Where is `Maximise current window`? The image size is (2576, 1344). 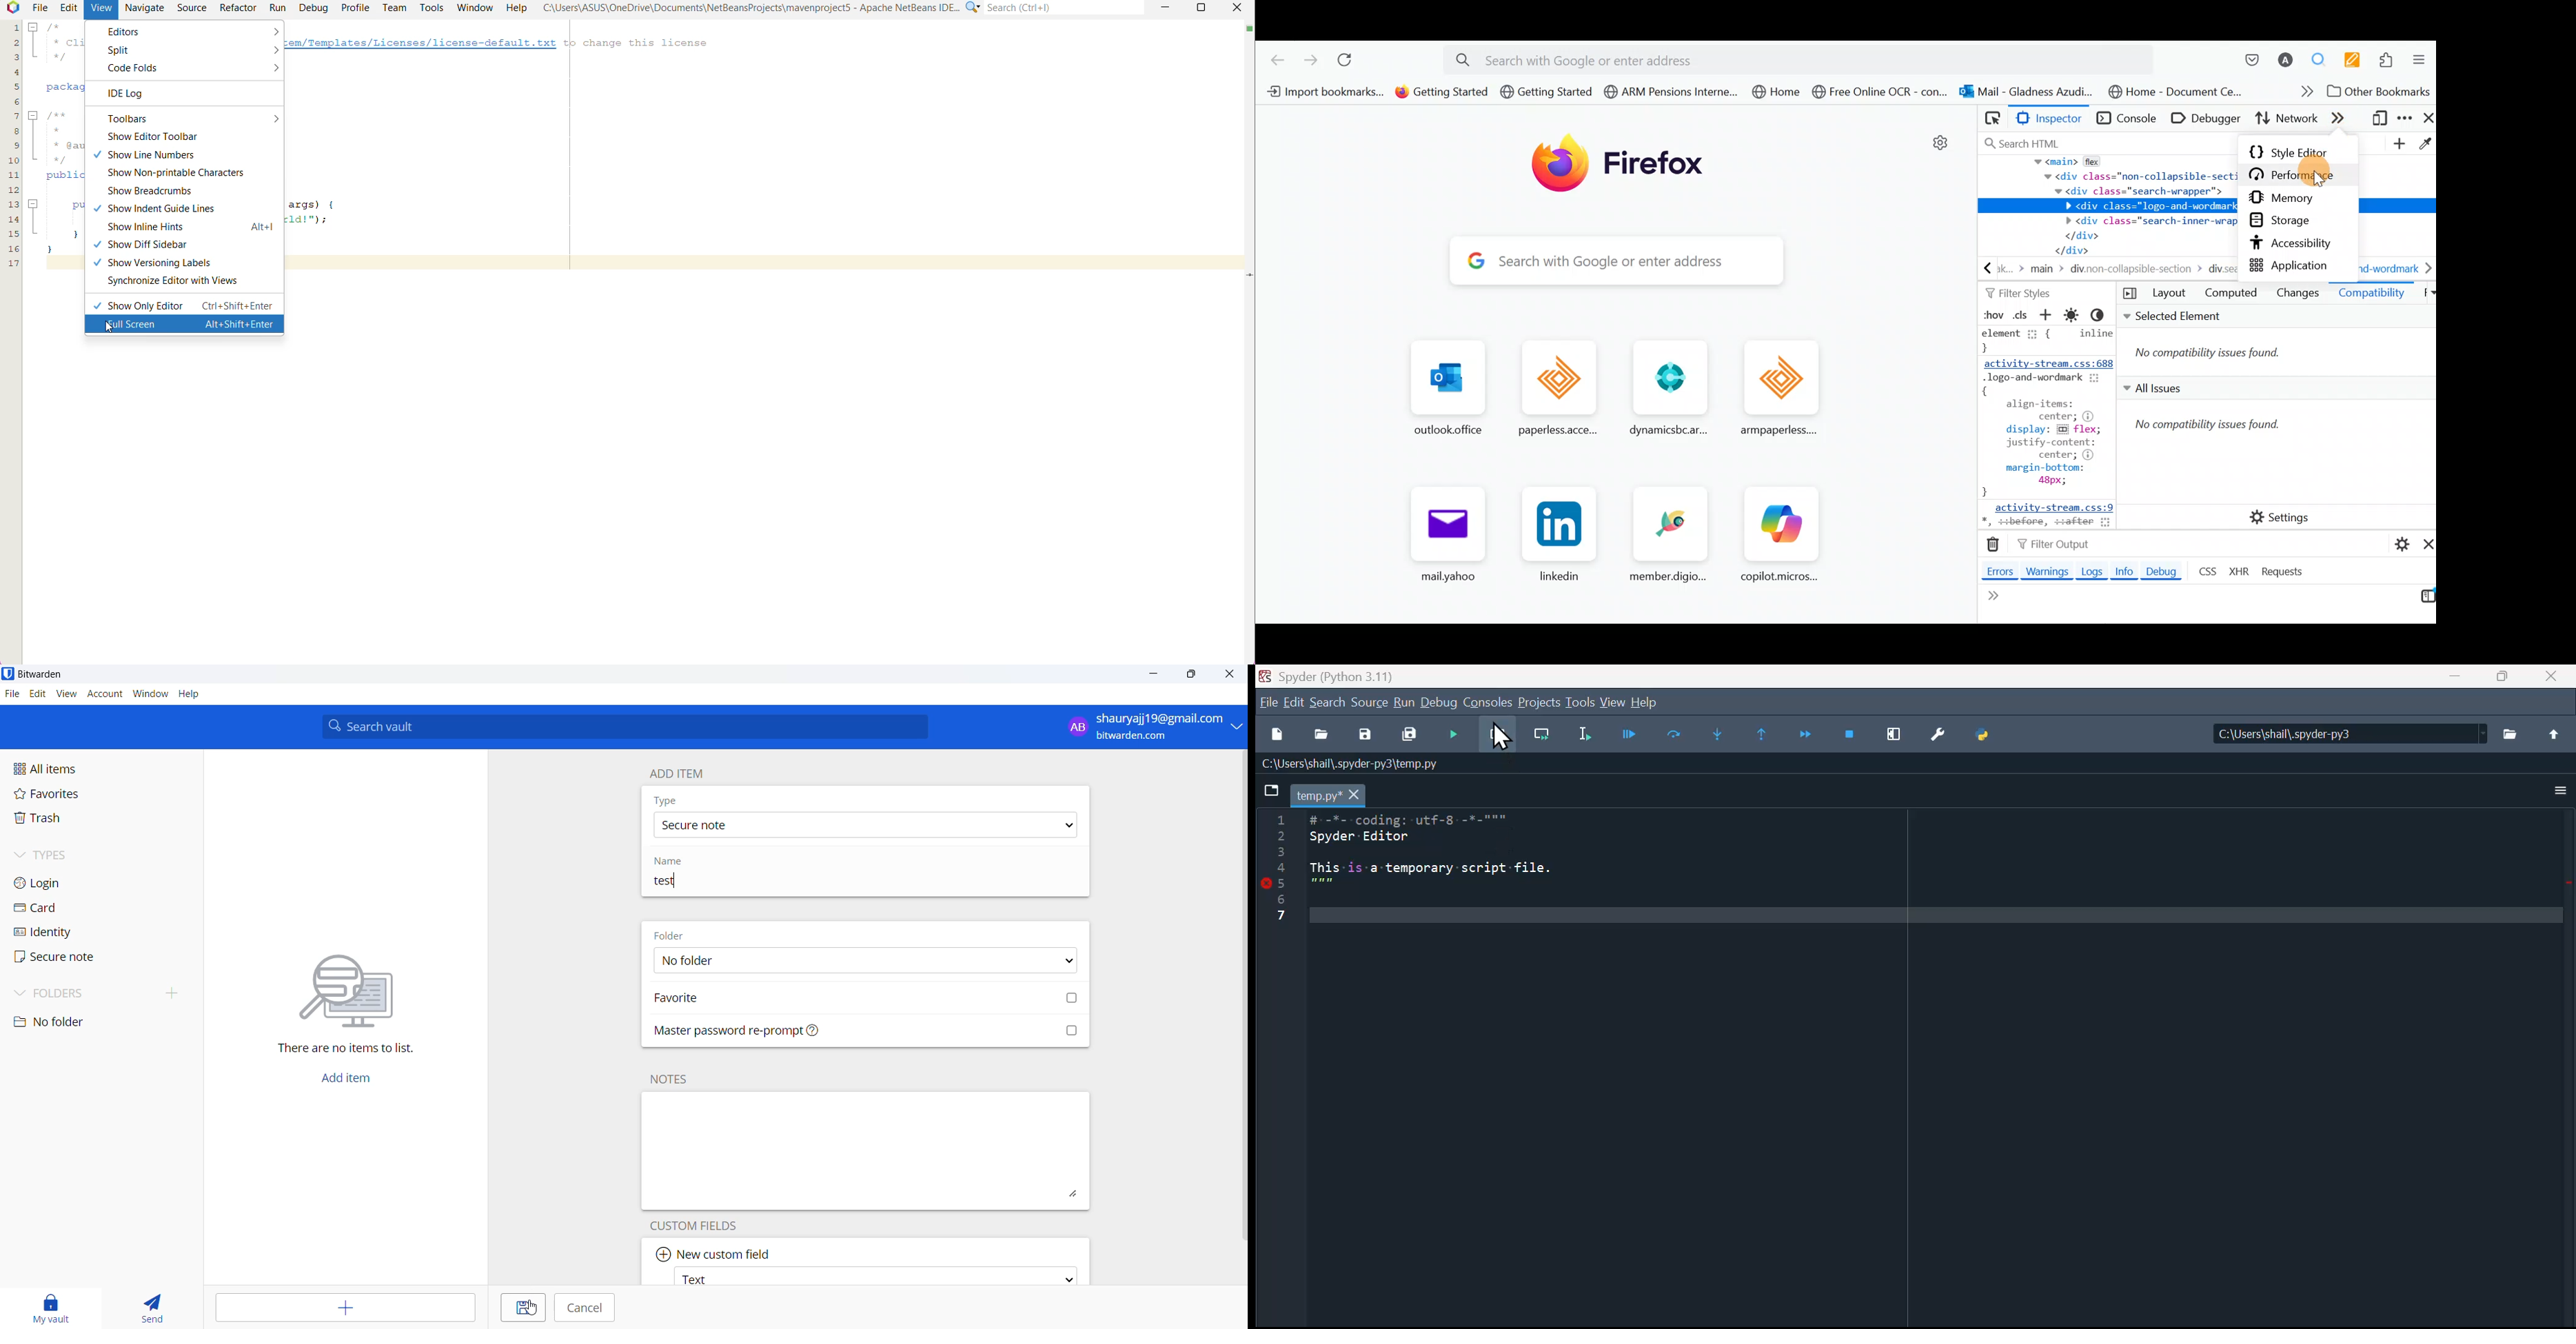 Maximise current window is located at coordinates (1897, 732).